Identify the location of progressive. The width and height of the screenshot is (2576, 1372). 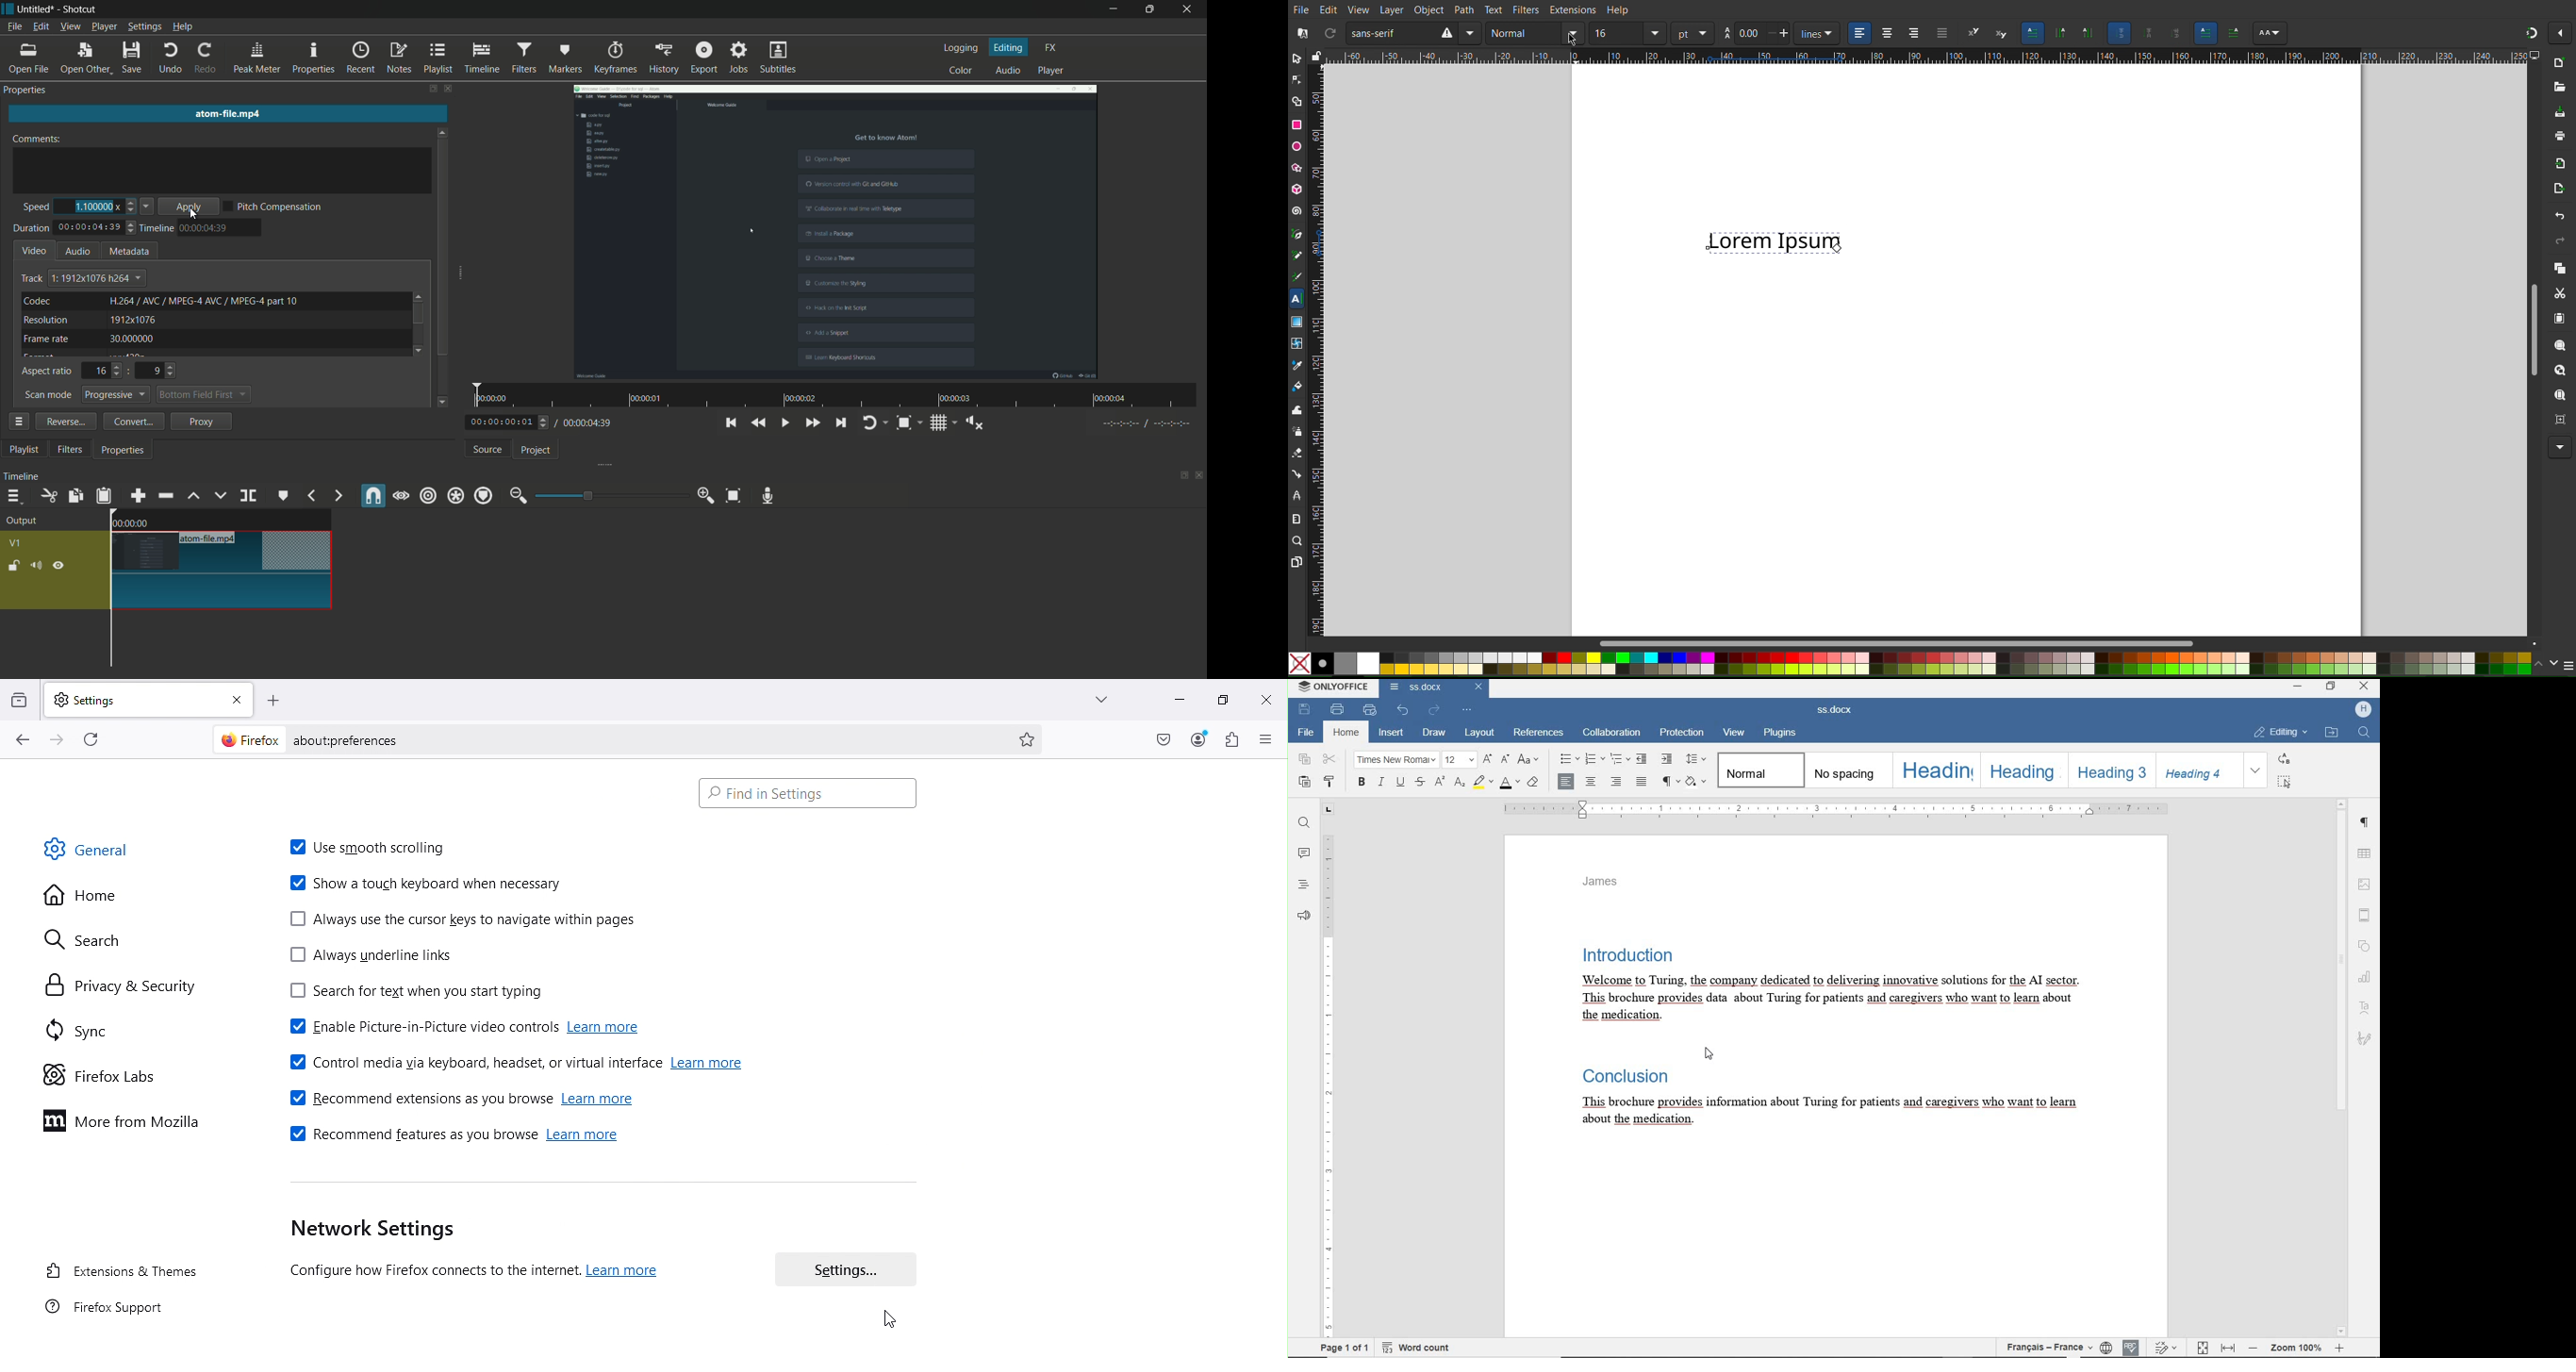
(118, 395).